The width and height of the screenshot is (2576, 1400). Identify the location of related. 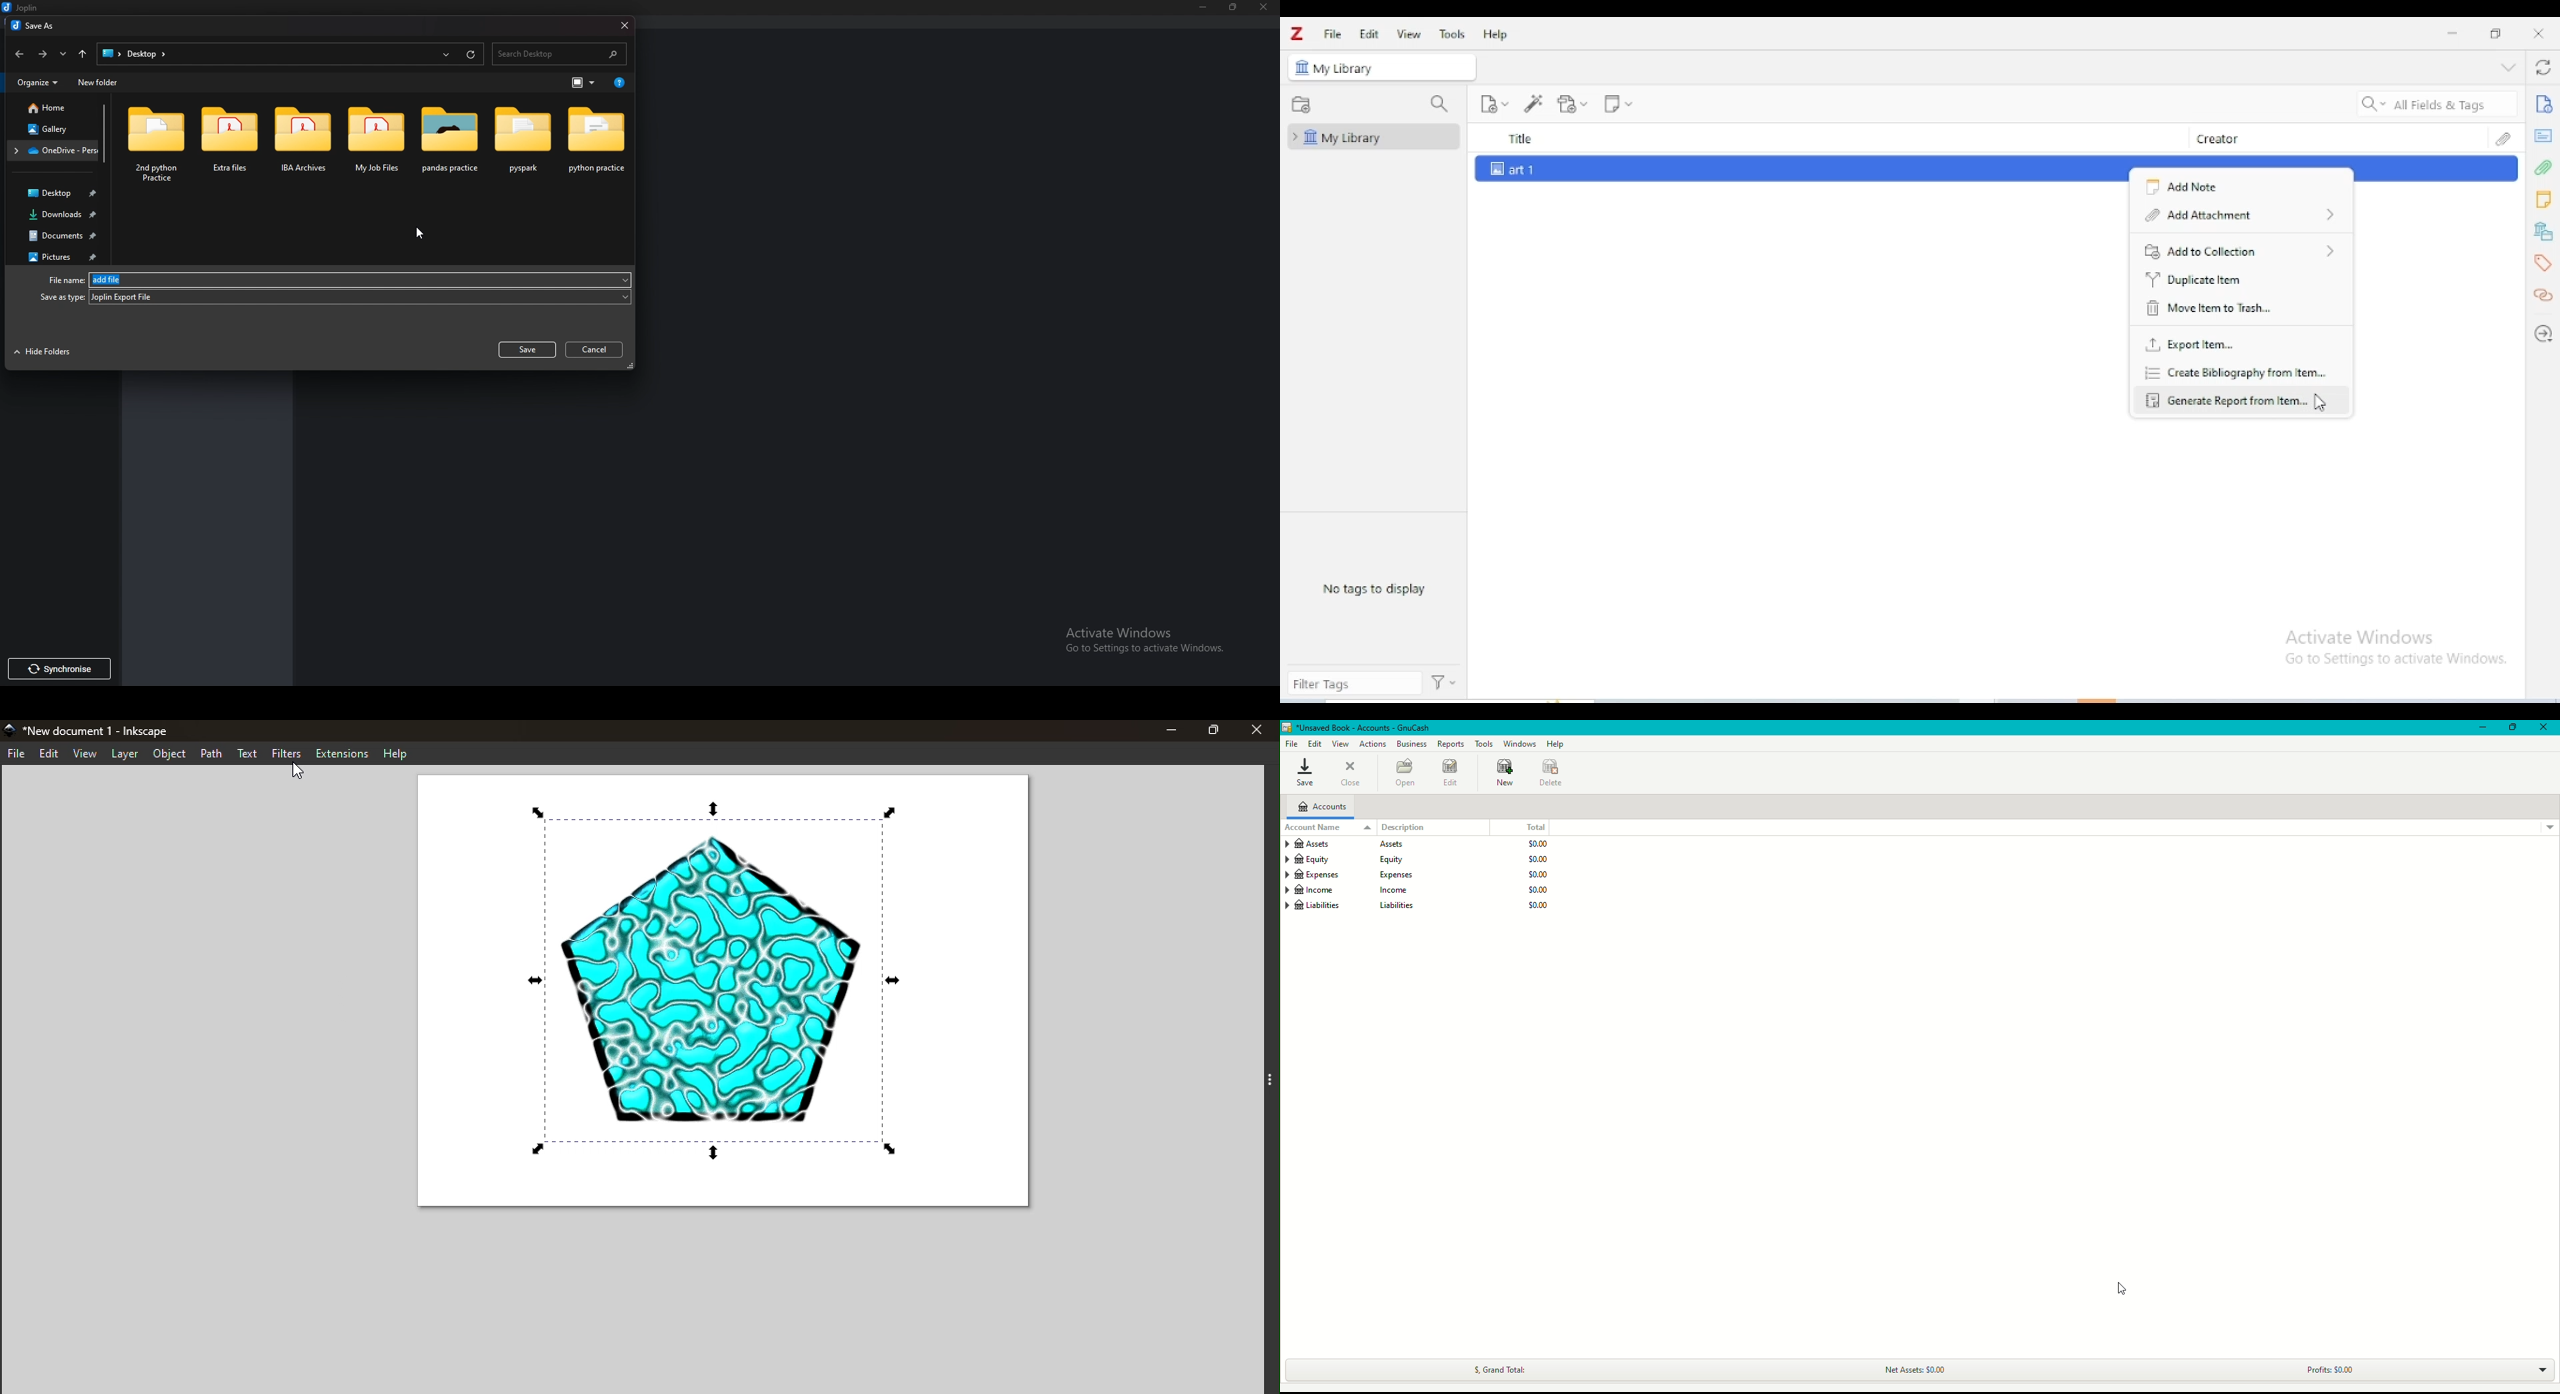
(2542, 295).